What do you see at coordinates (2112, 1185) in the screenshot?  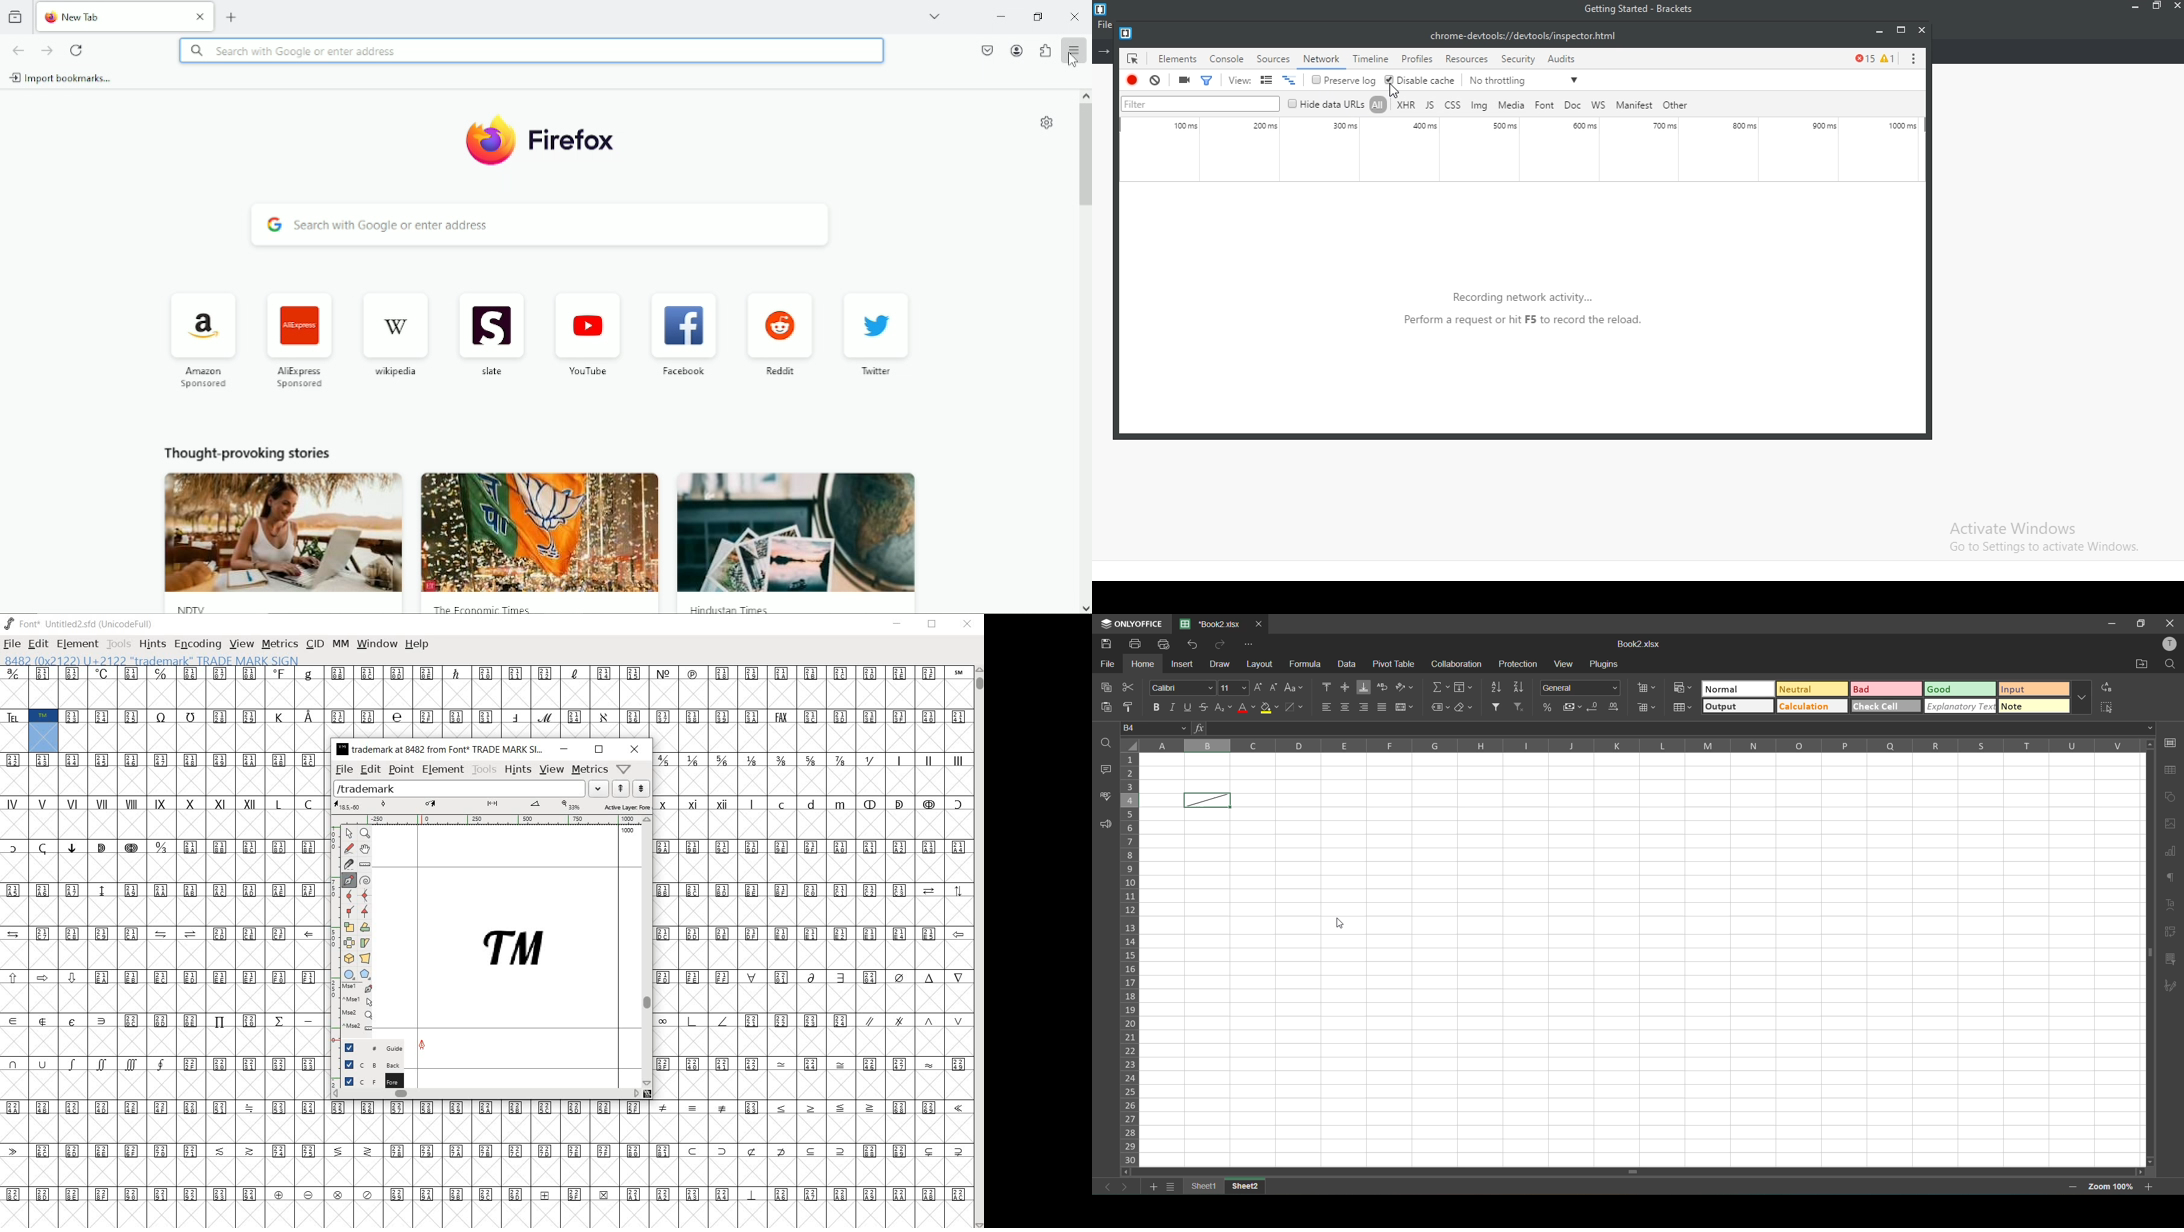 I see `zoom factor` at bounding box center [2112, 1185].